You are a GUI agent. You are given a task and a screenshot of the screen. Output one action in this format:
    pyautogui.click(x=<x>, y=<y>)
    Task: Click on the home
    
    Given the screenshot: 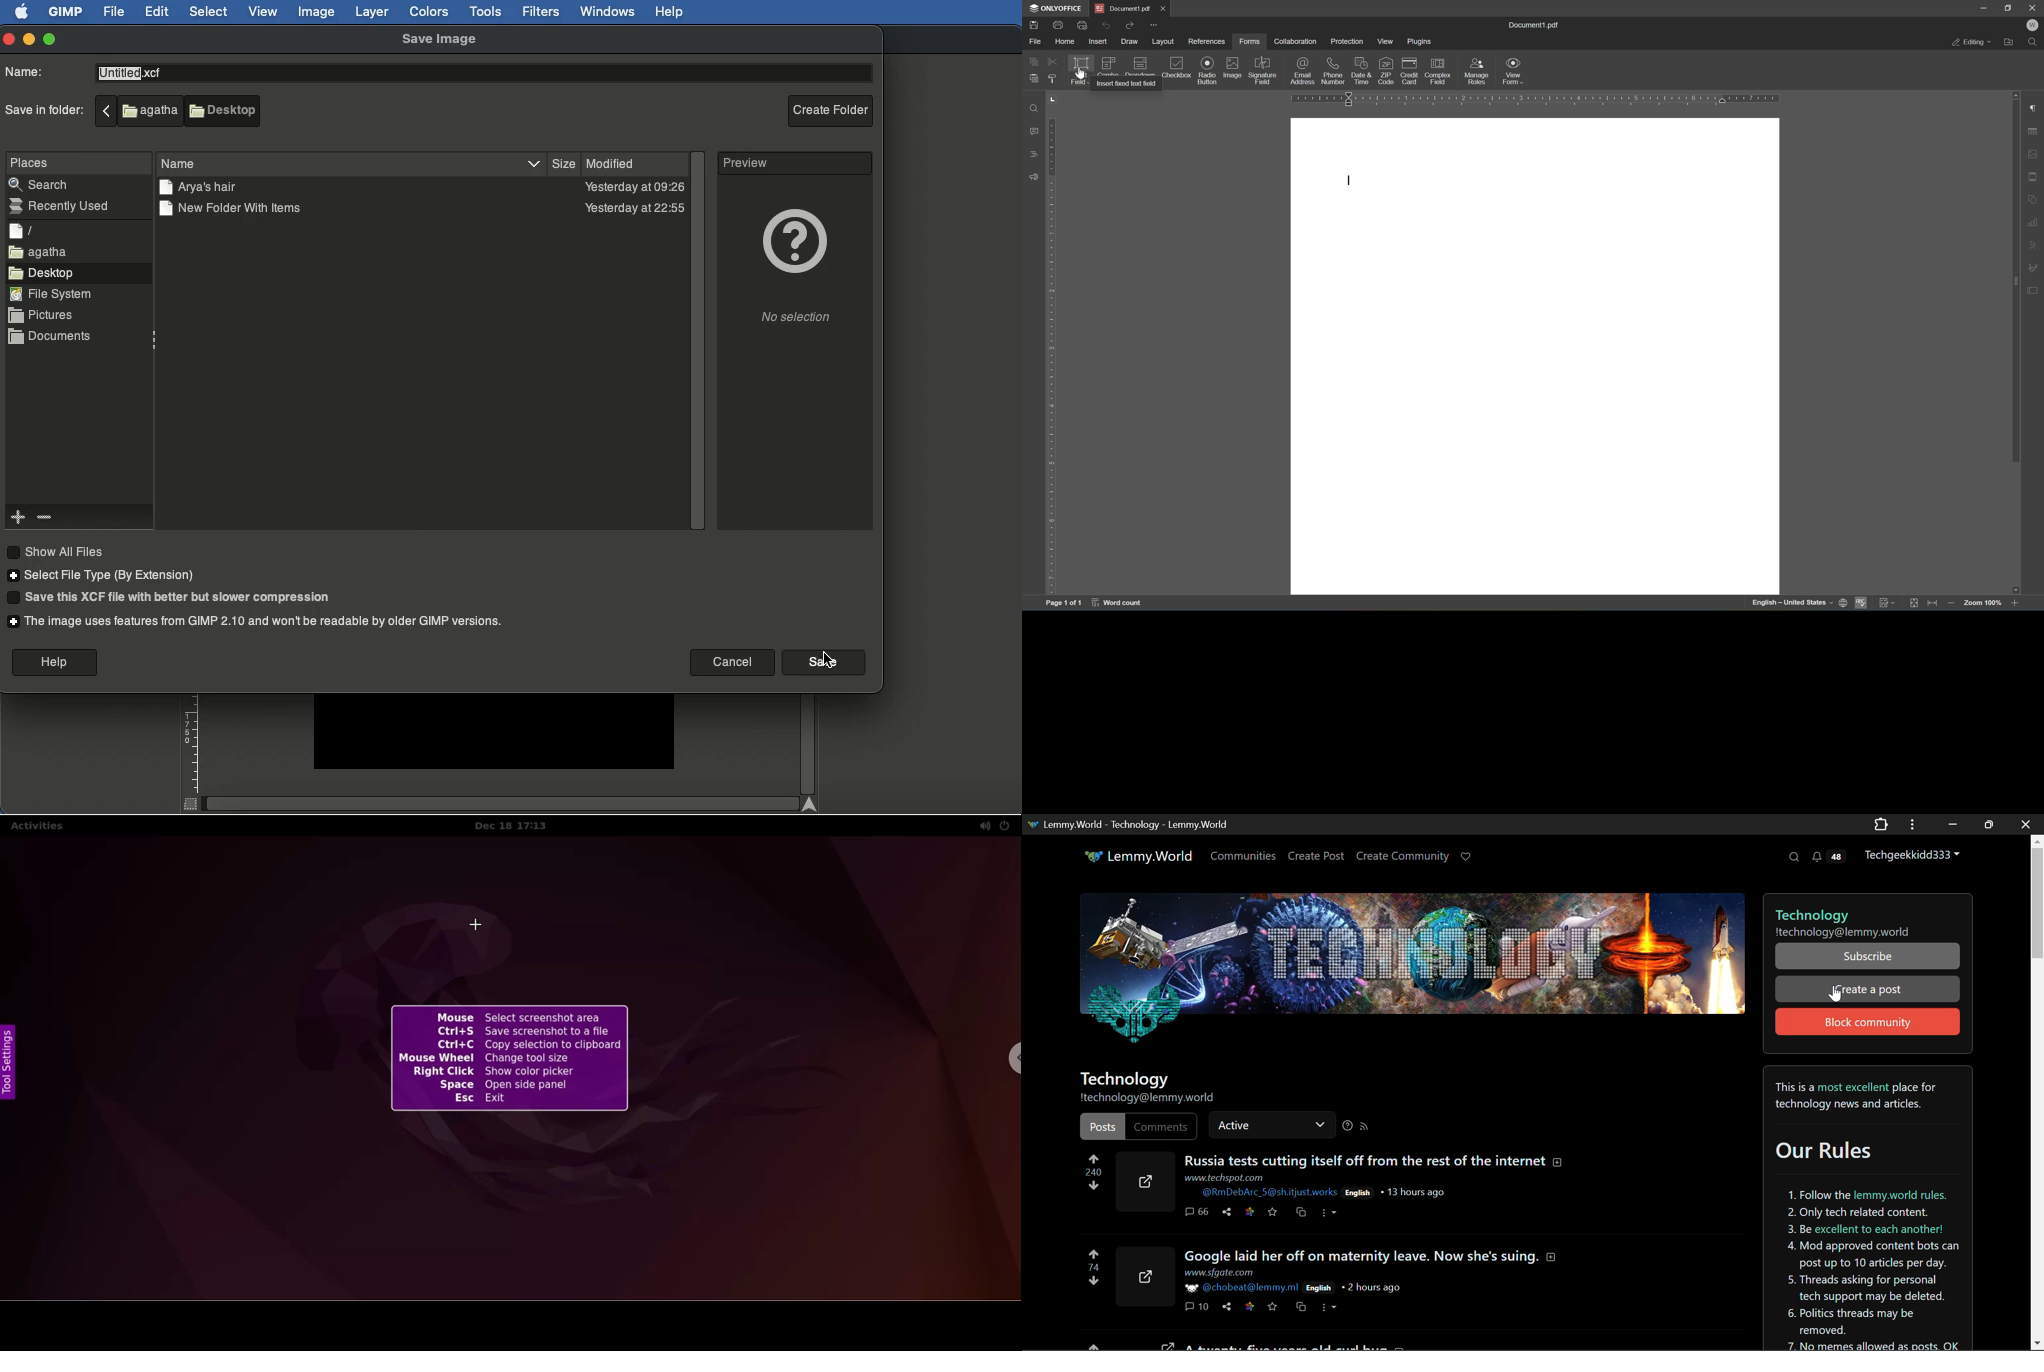 What is the action you would take?
    pyautogui.click(x=1066, y=41)
    